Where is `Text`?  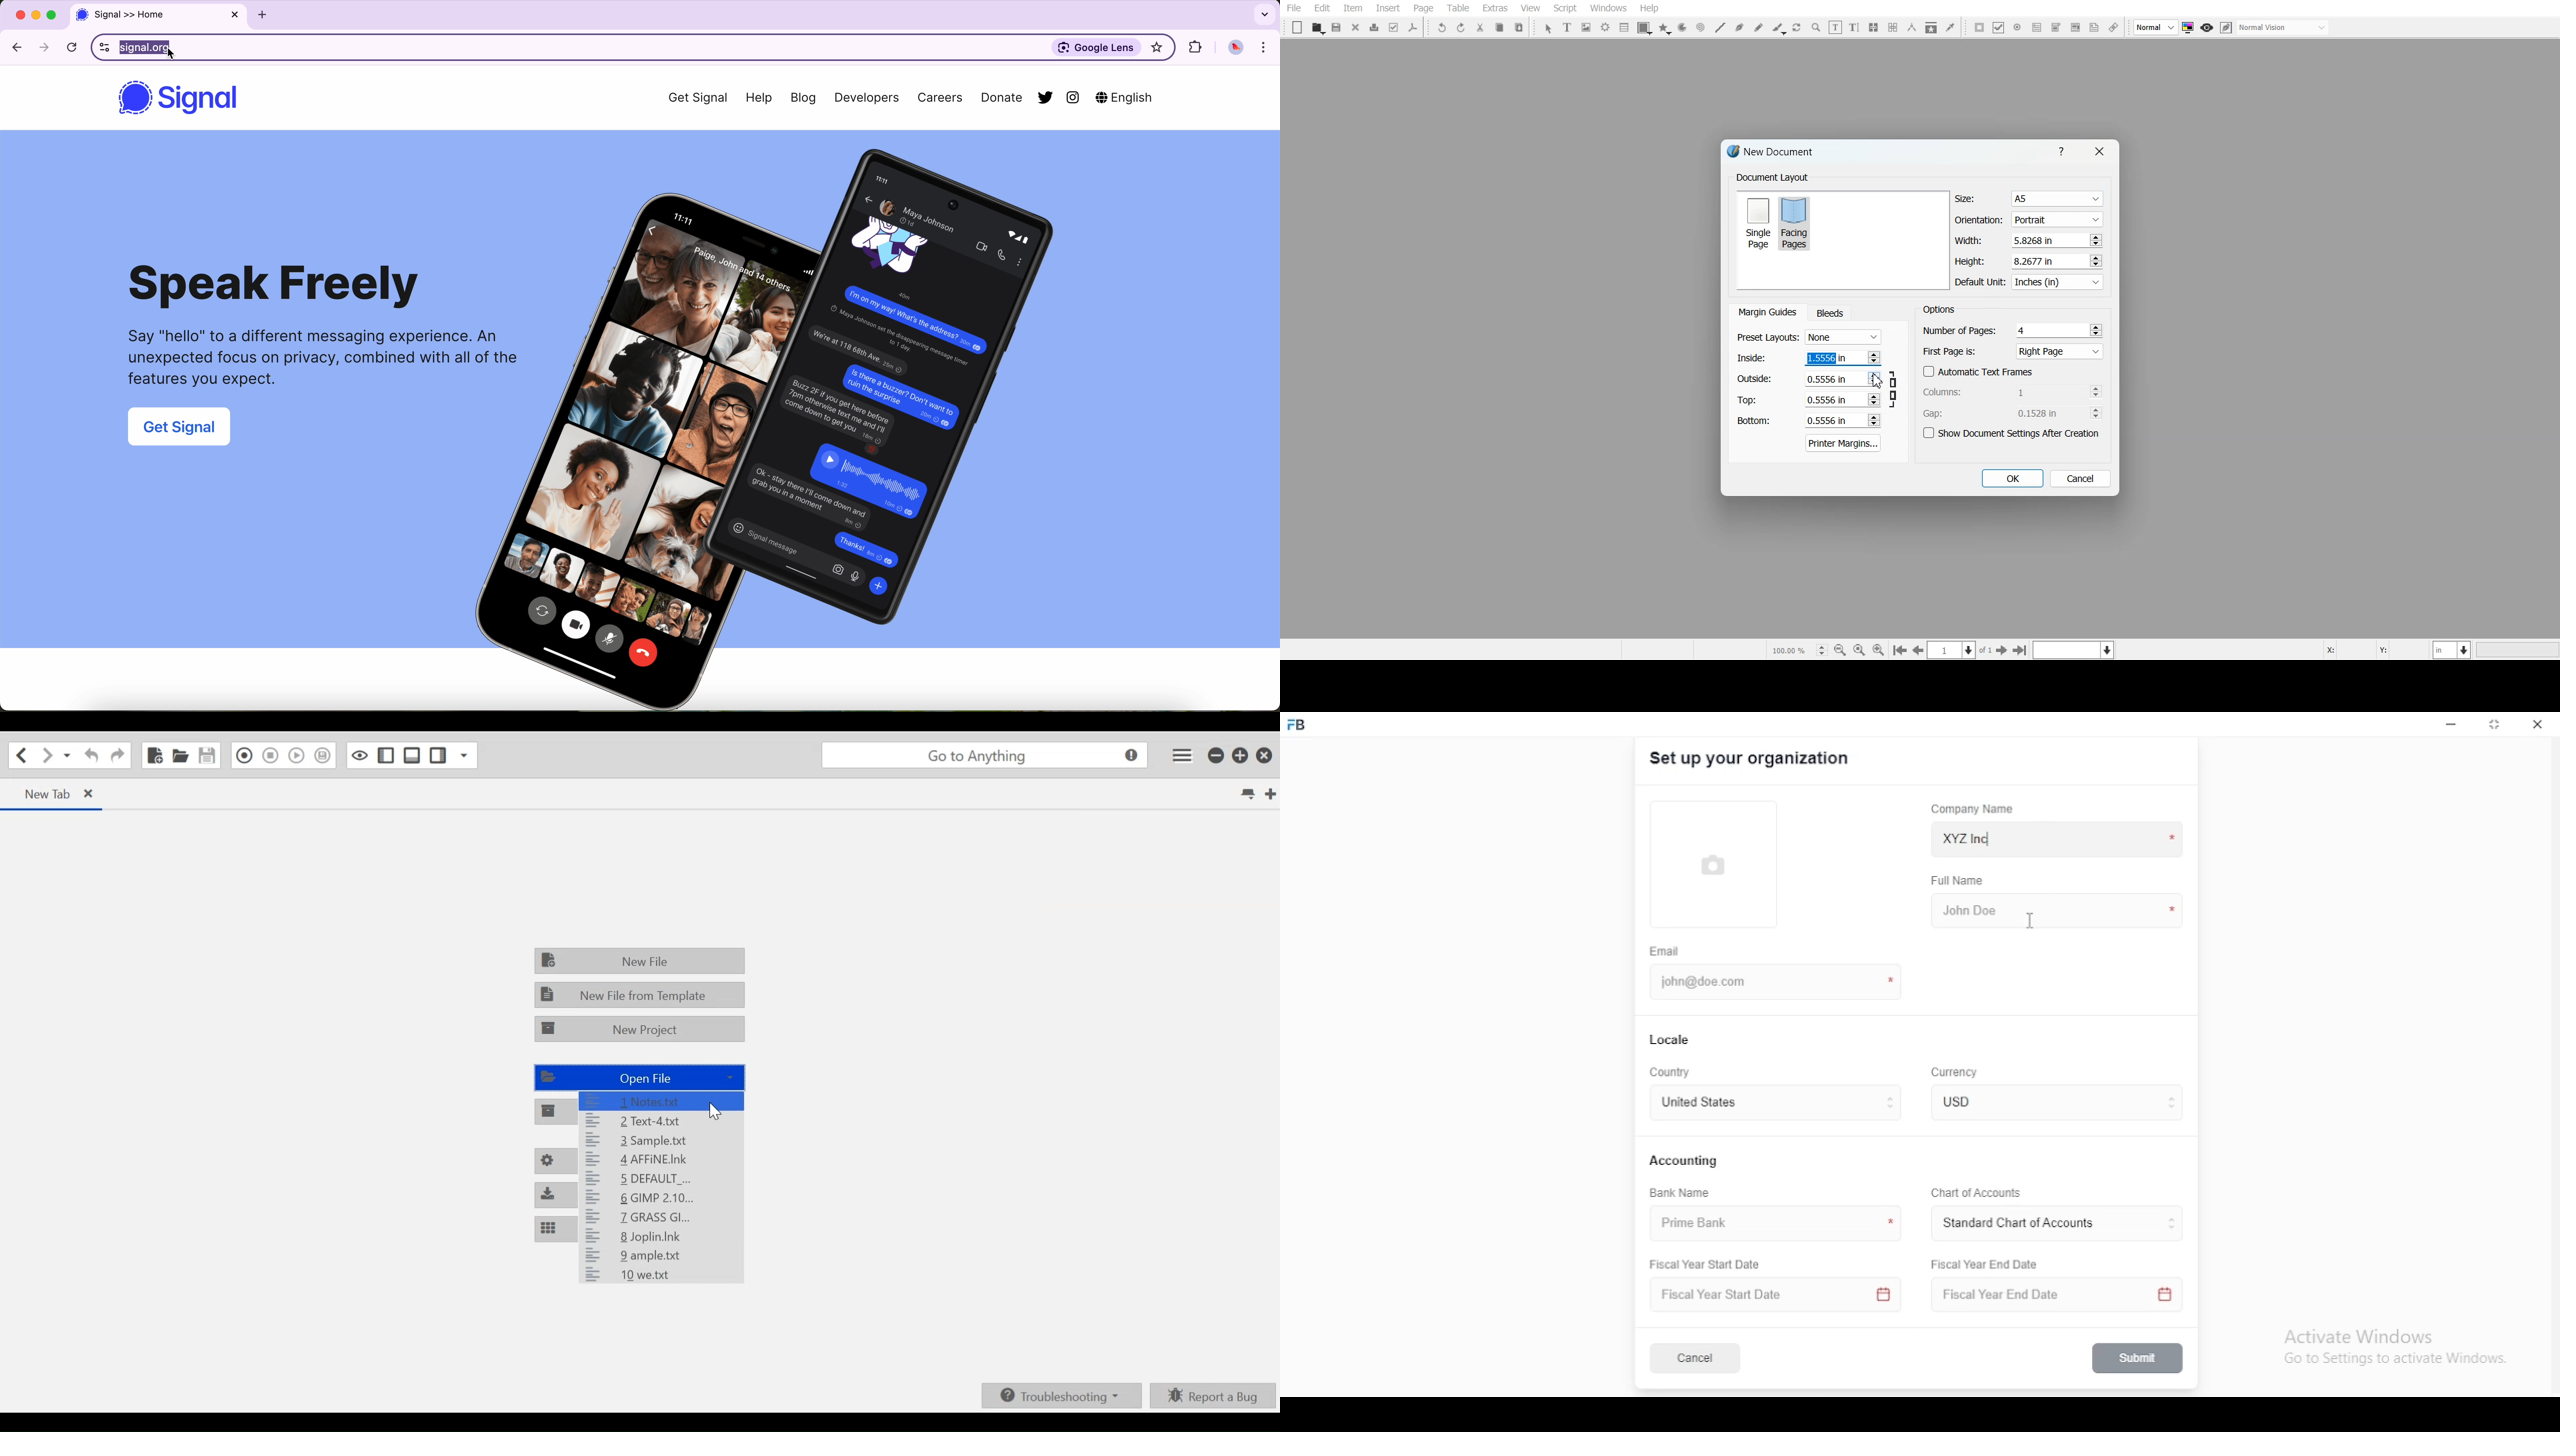
Text is located at coordinates (1775, 153).